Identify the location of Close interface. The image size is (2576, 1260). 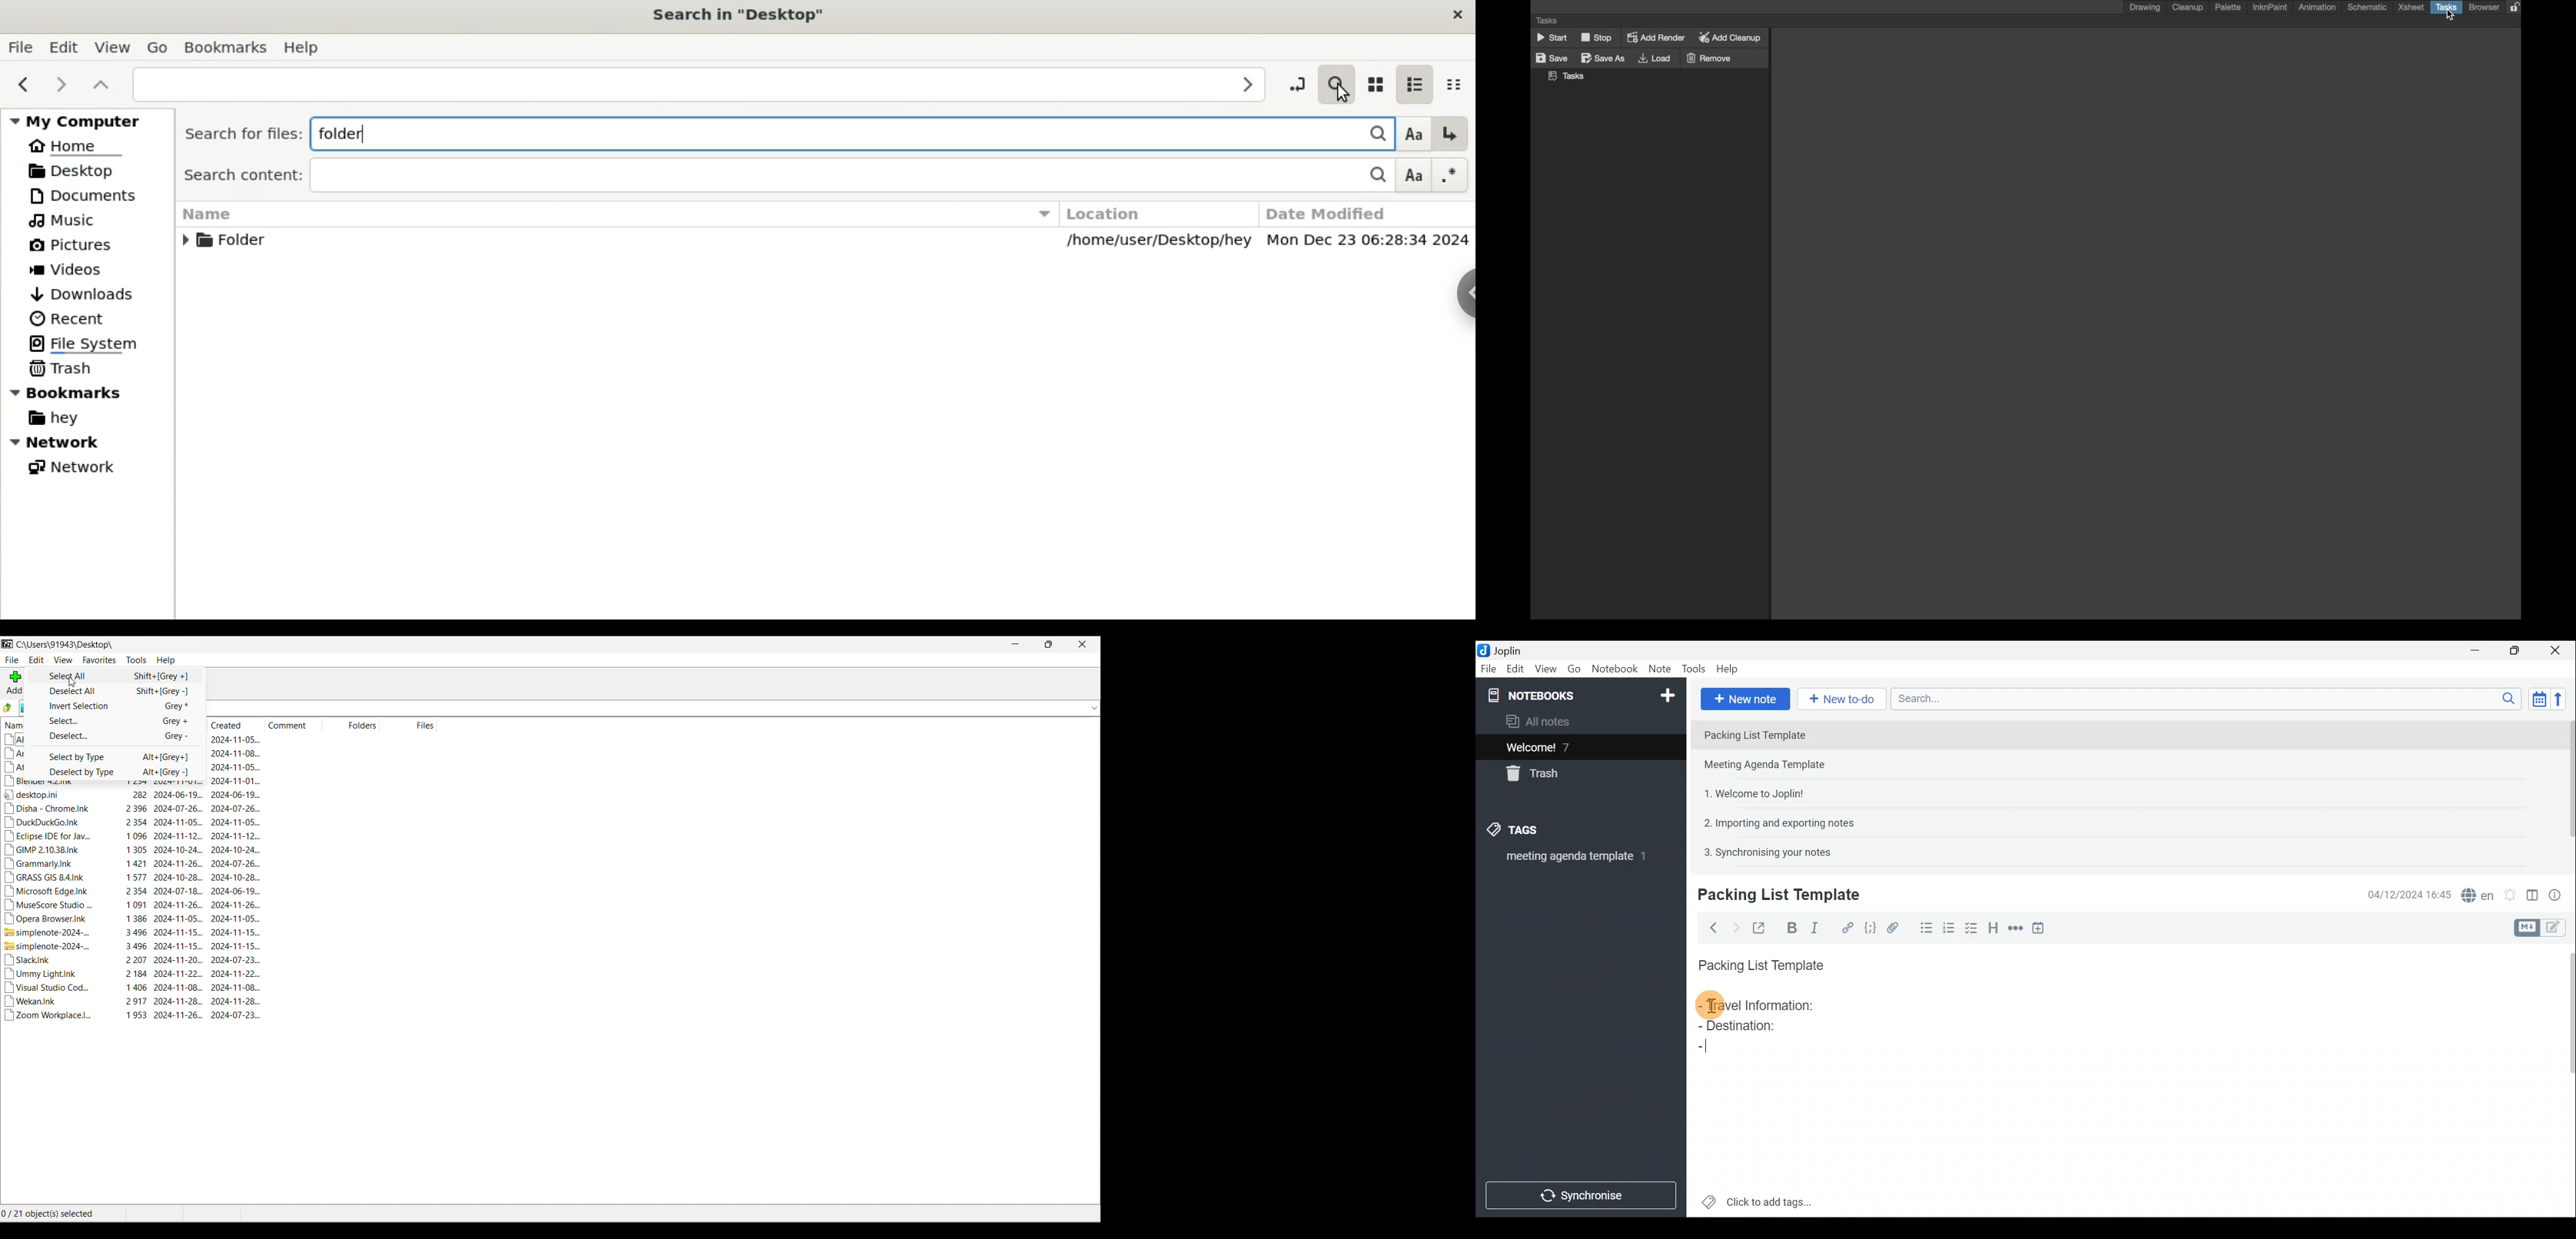
(1083, 644).